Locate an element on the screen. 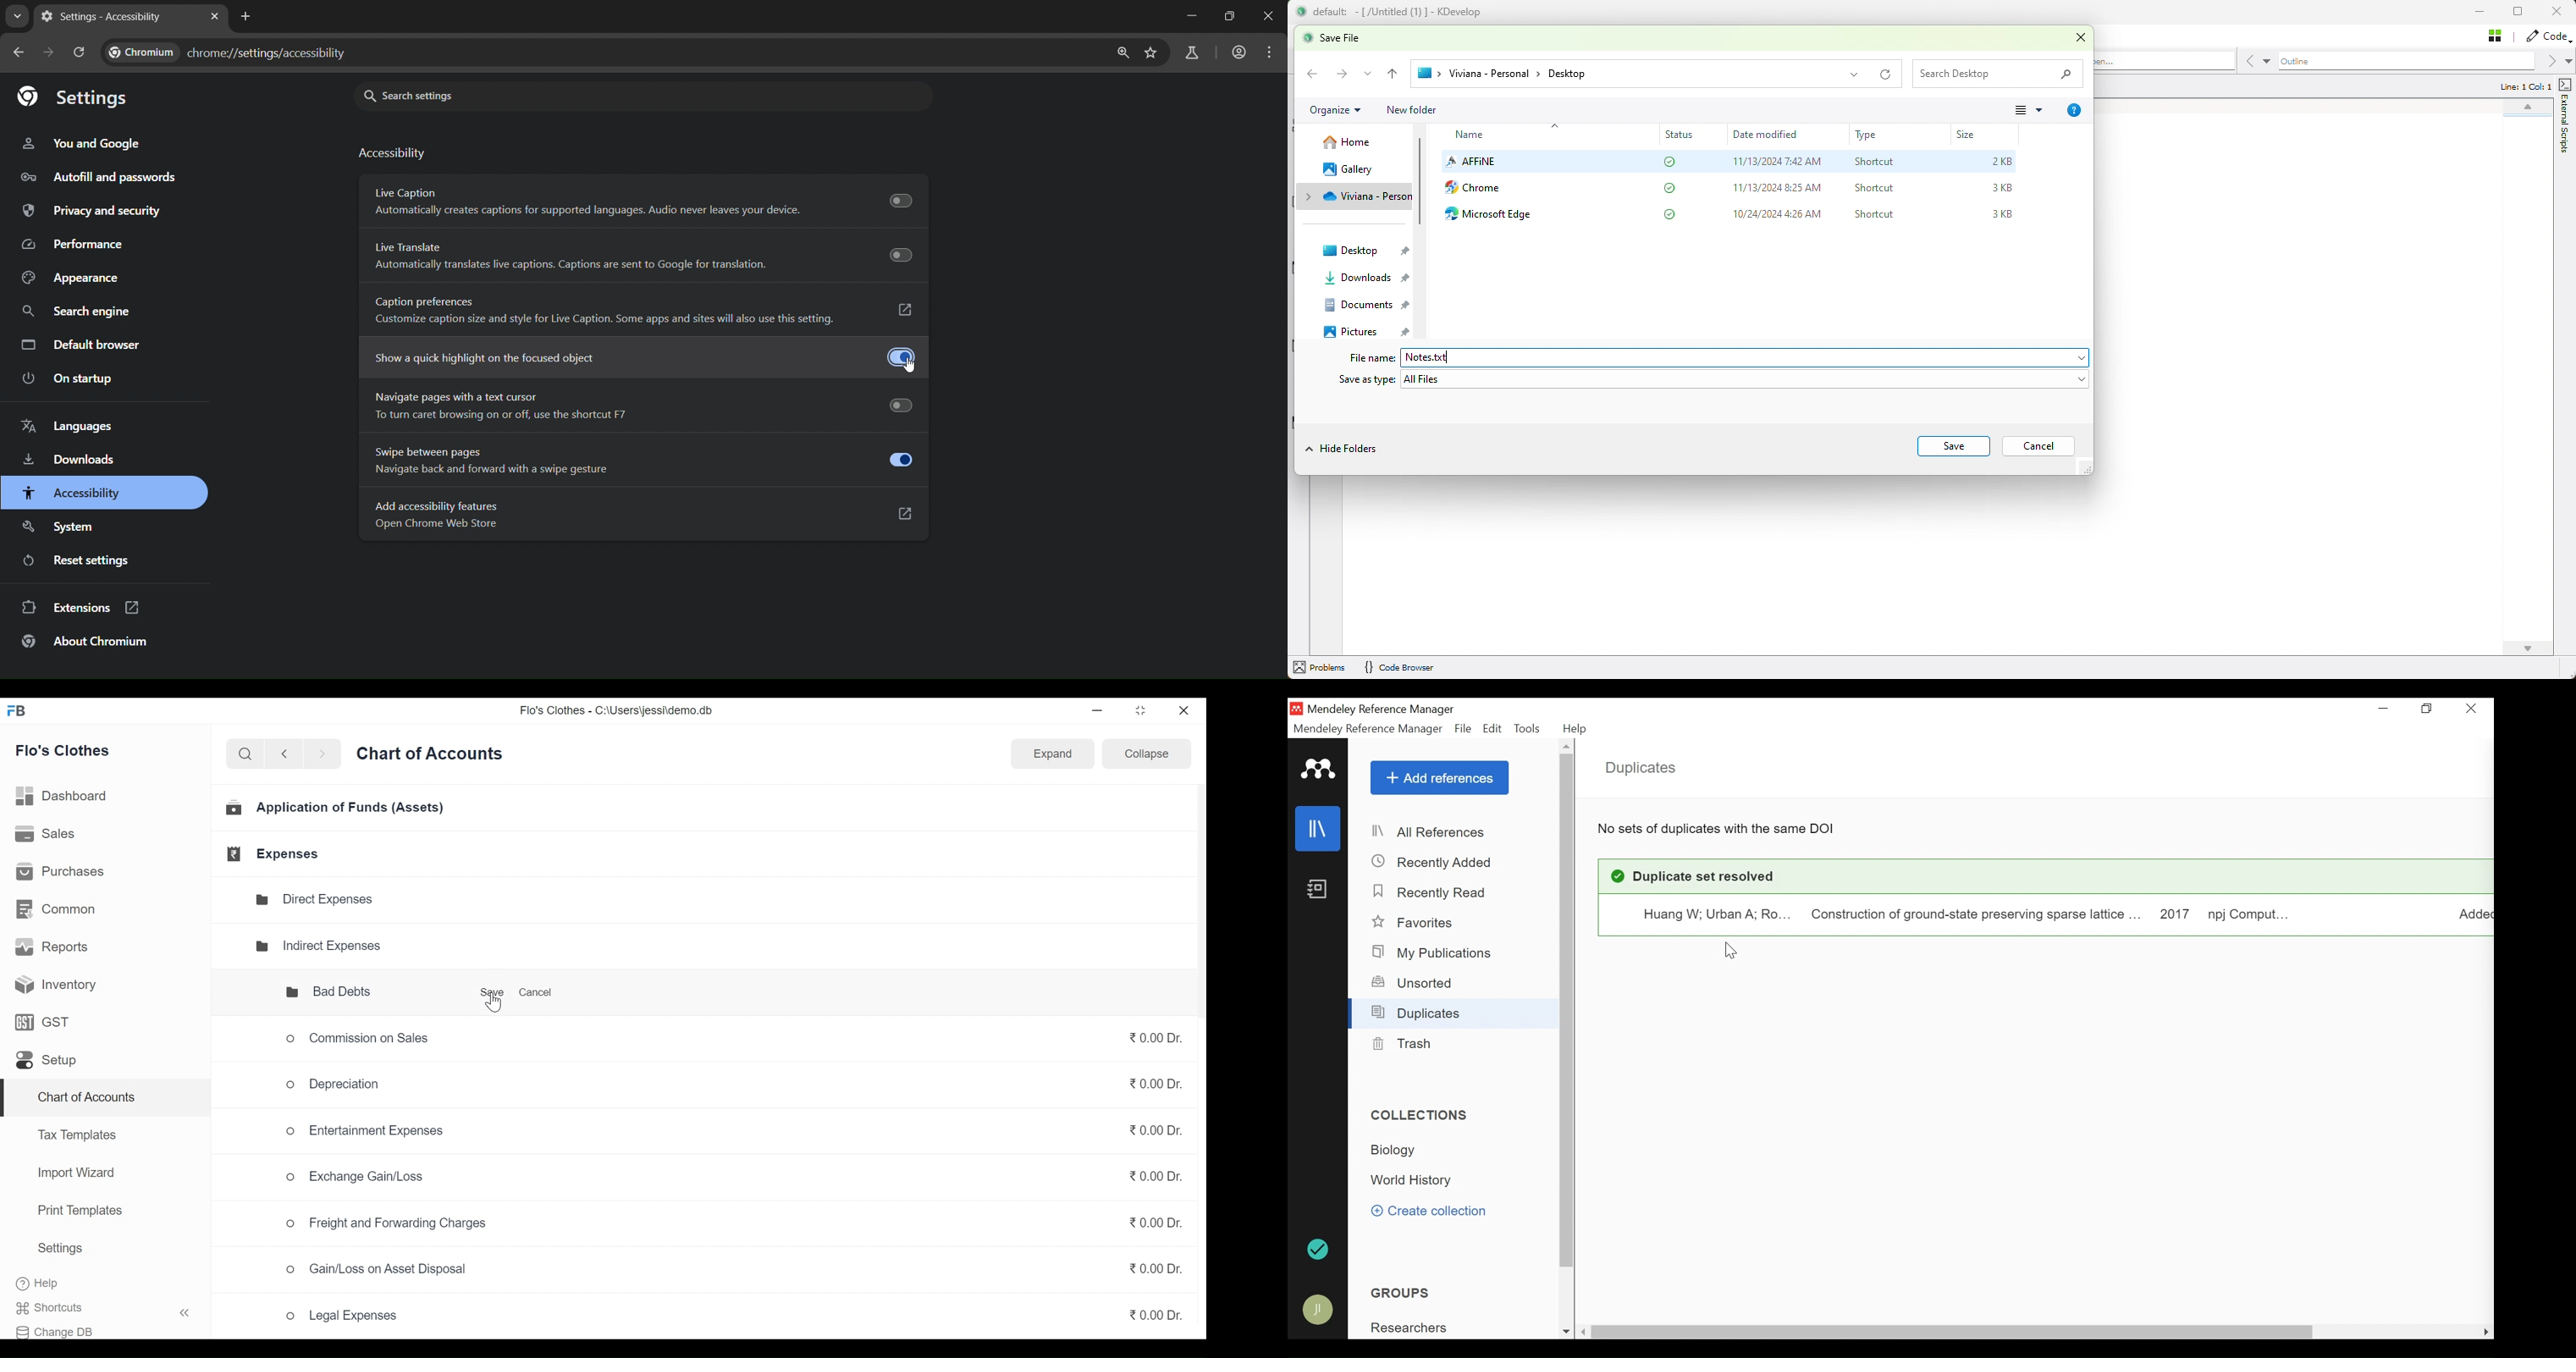 The image size is (2576, 1372). save file is located at coordinates (1342, 37).